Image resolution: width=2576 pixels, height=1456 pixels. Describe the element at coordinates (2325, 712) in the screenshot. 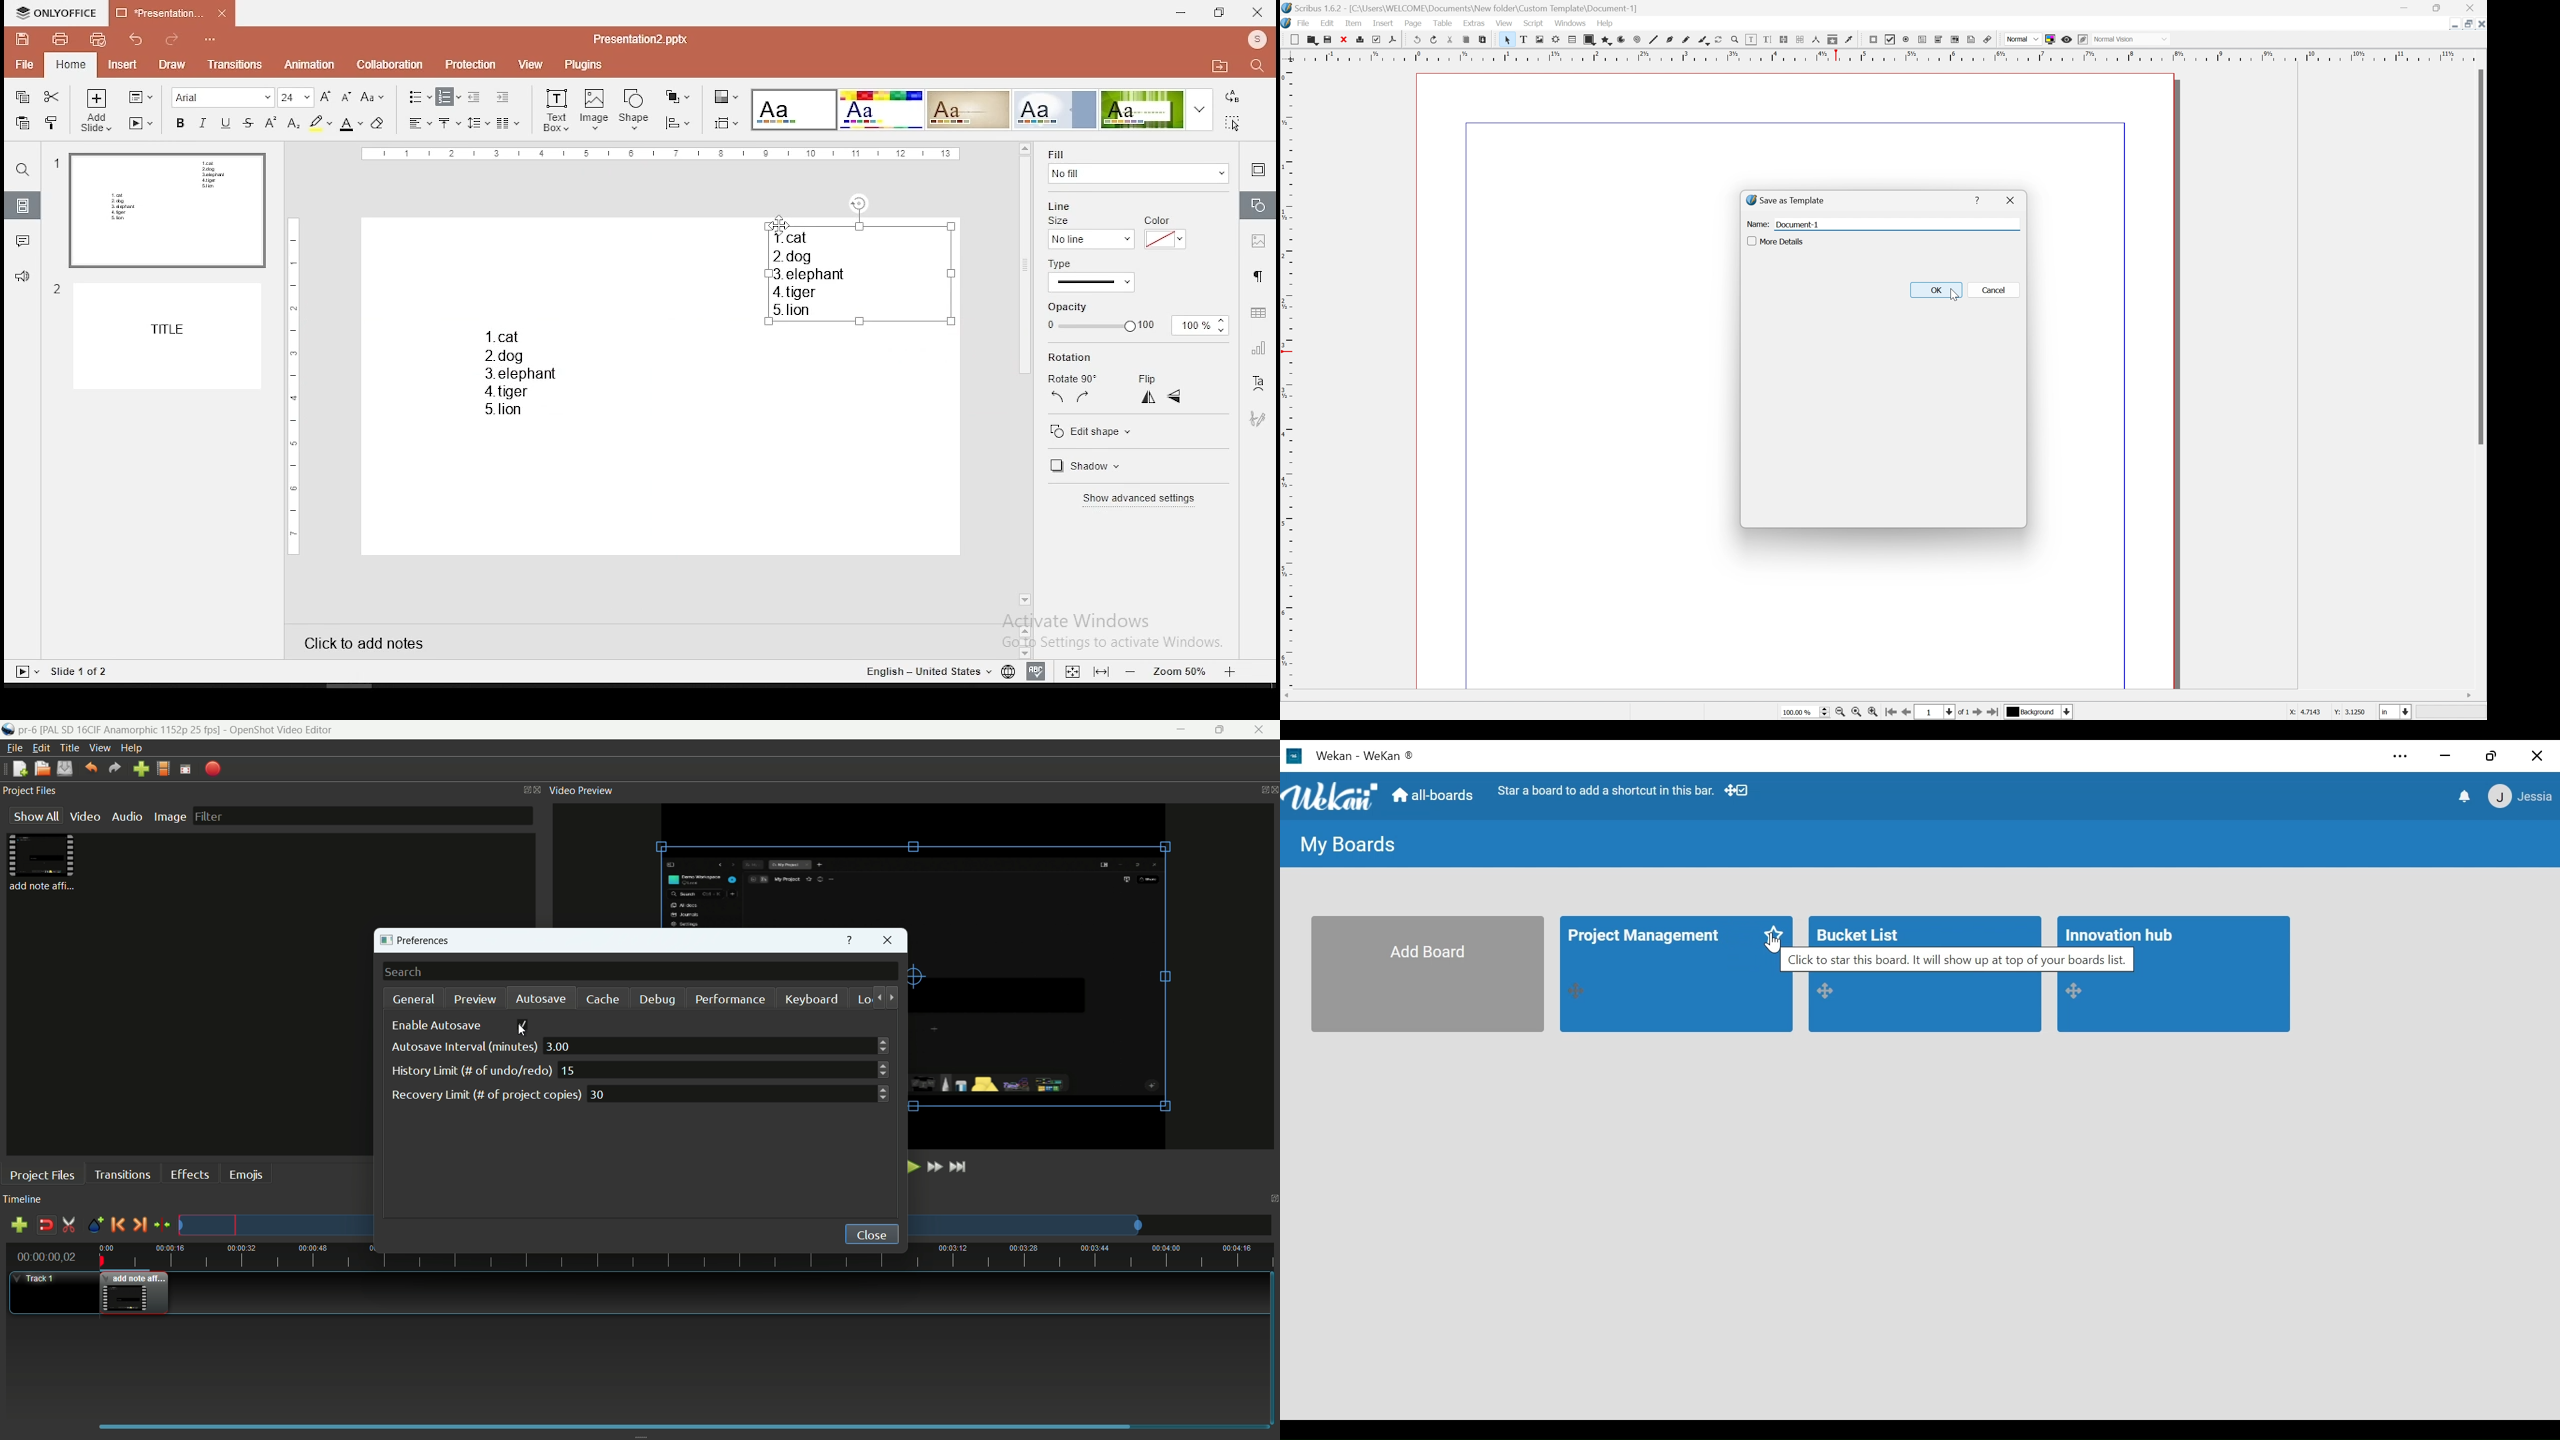

I see `X: 4.7143 Y: 3.1250` at that location.